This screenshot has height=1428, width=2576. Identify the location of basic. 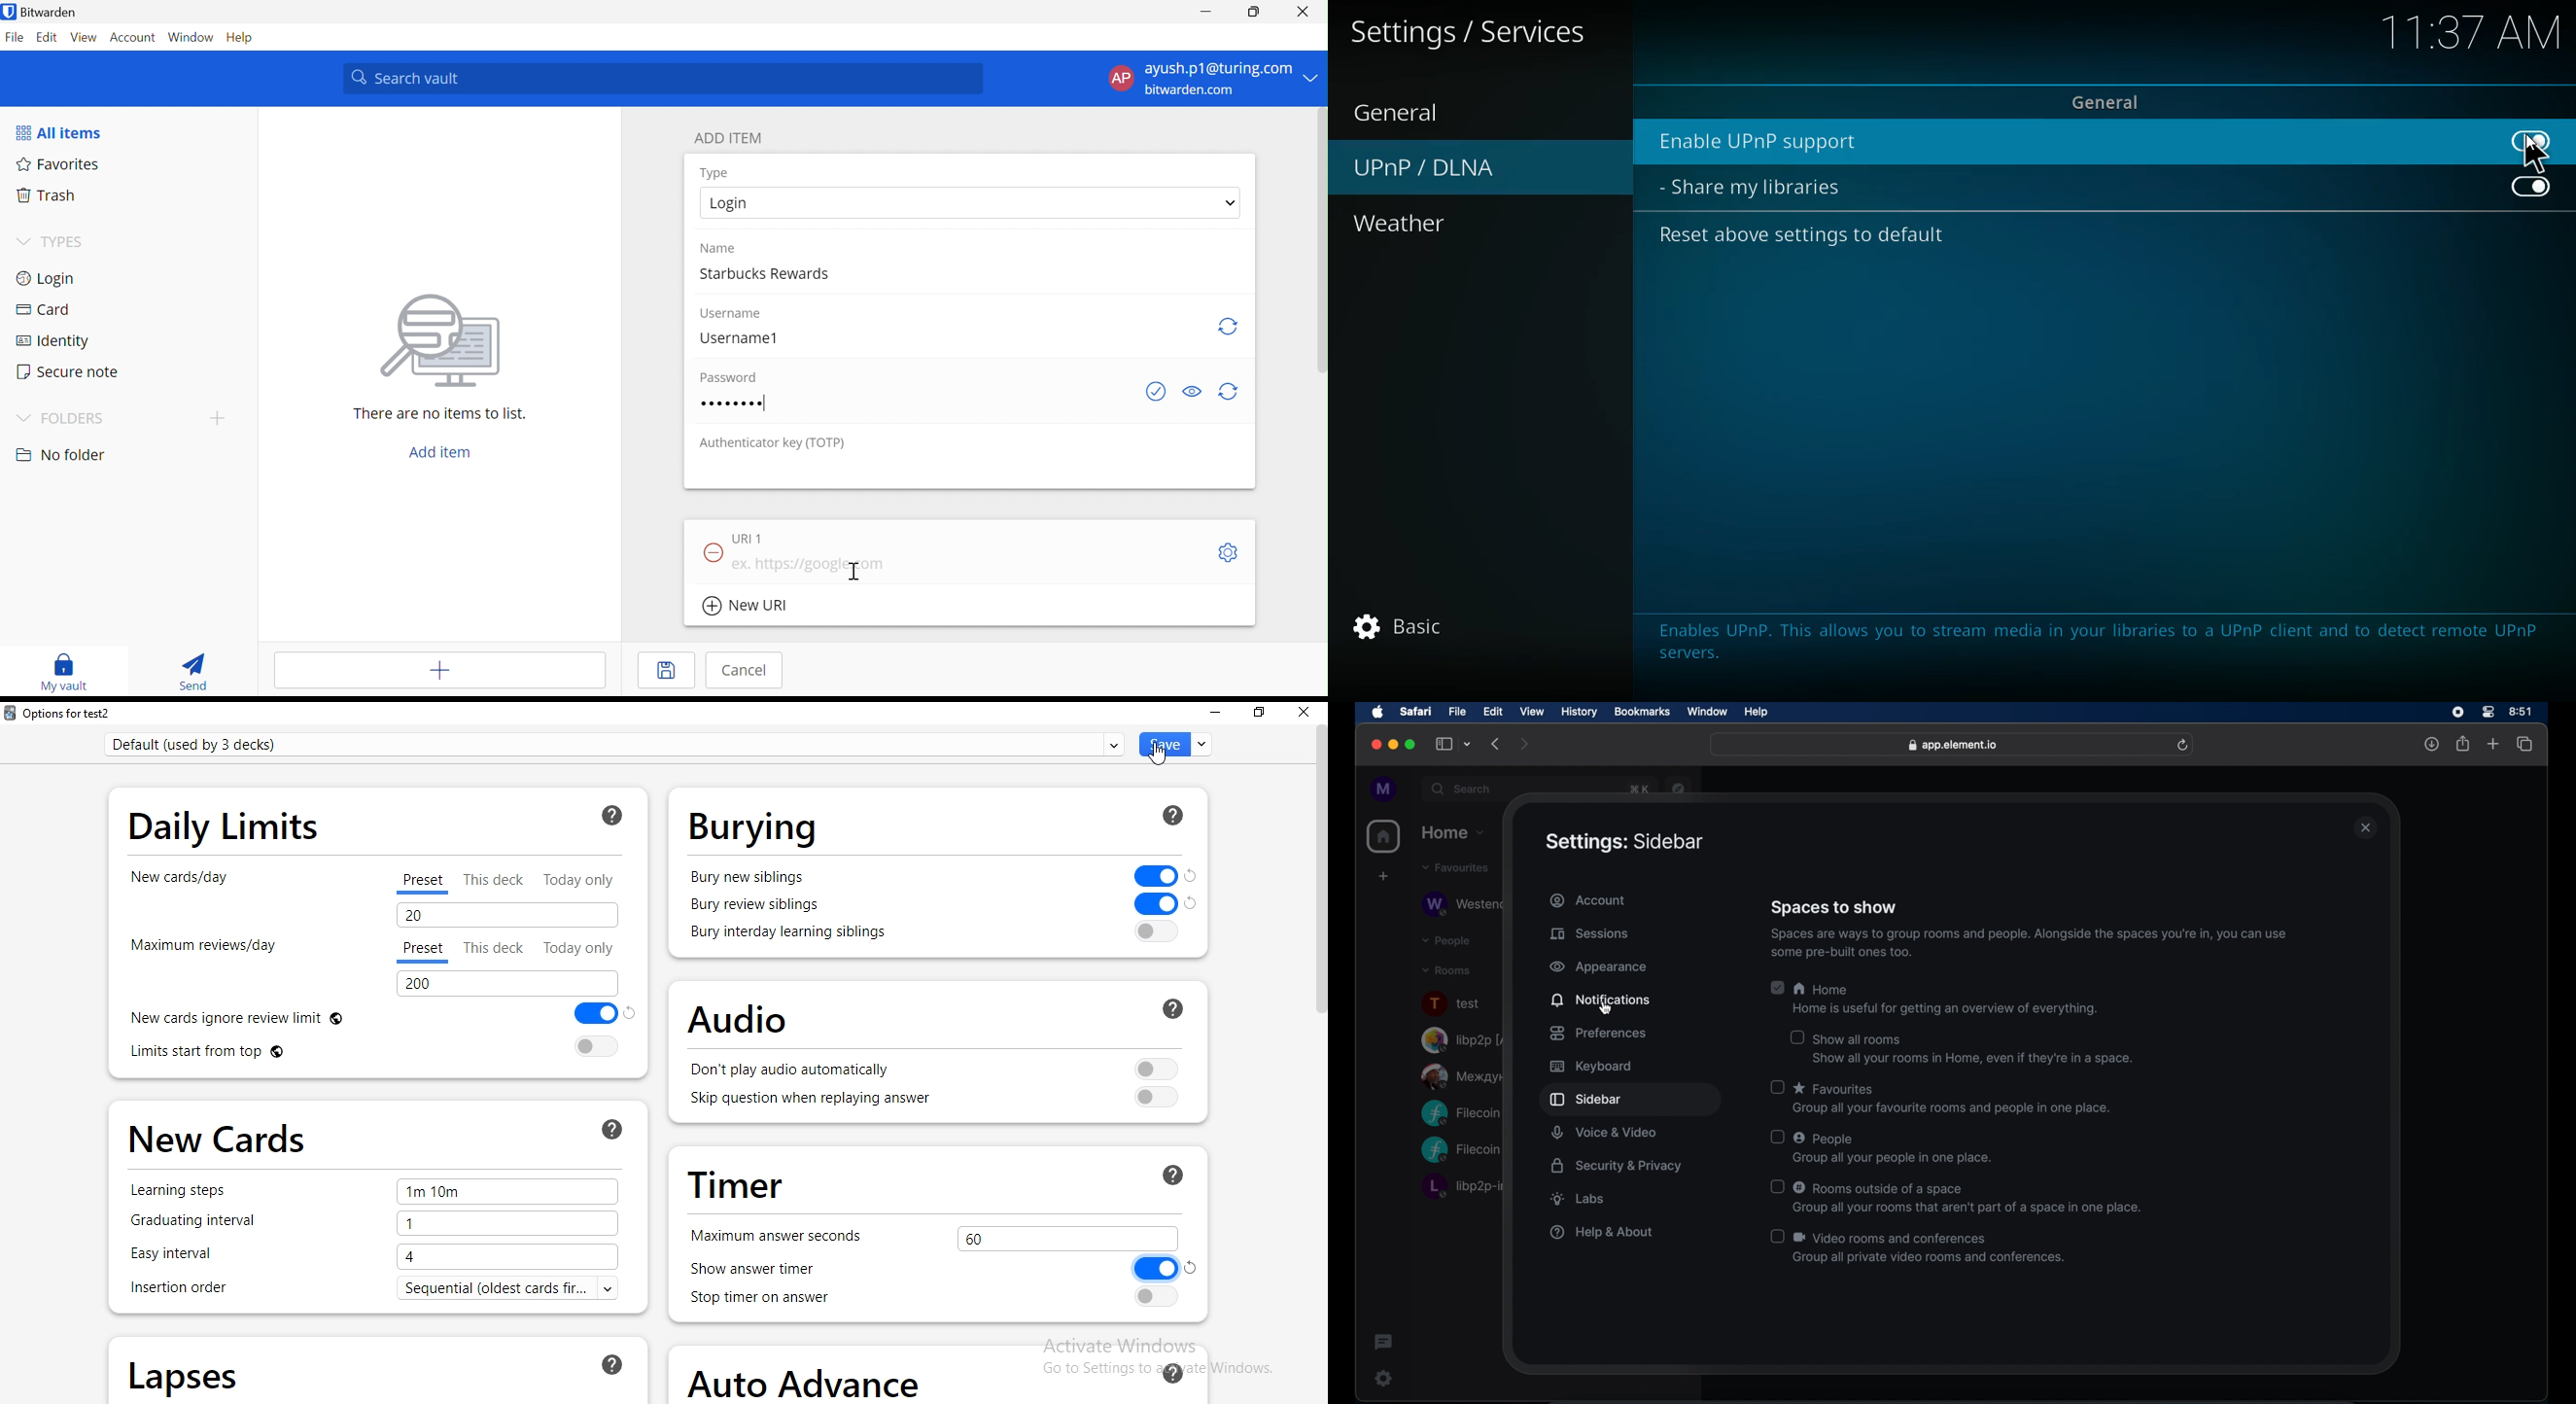
(1435, 631).